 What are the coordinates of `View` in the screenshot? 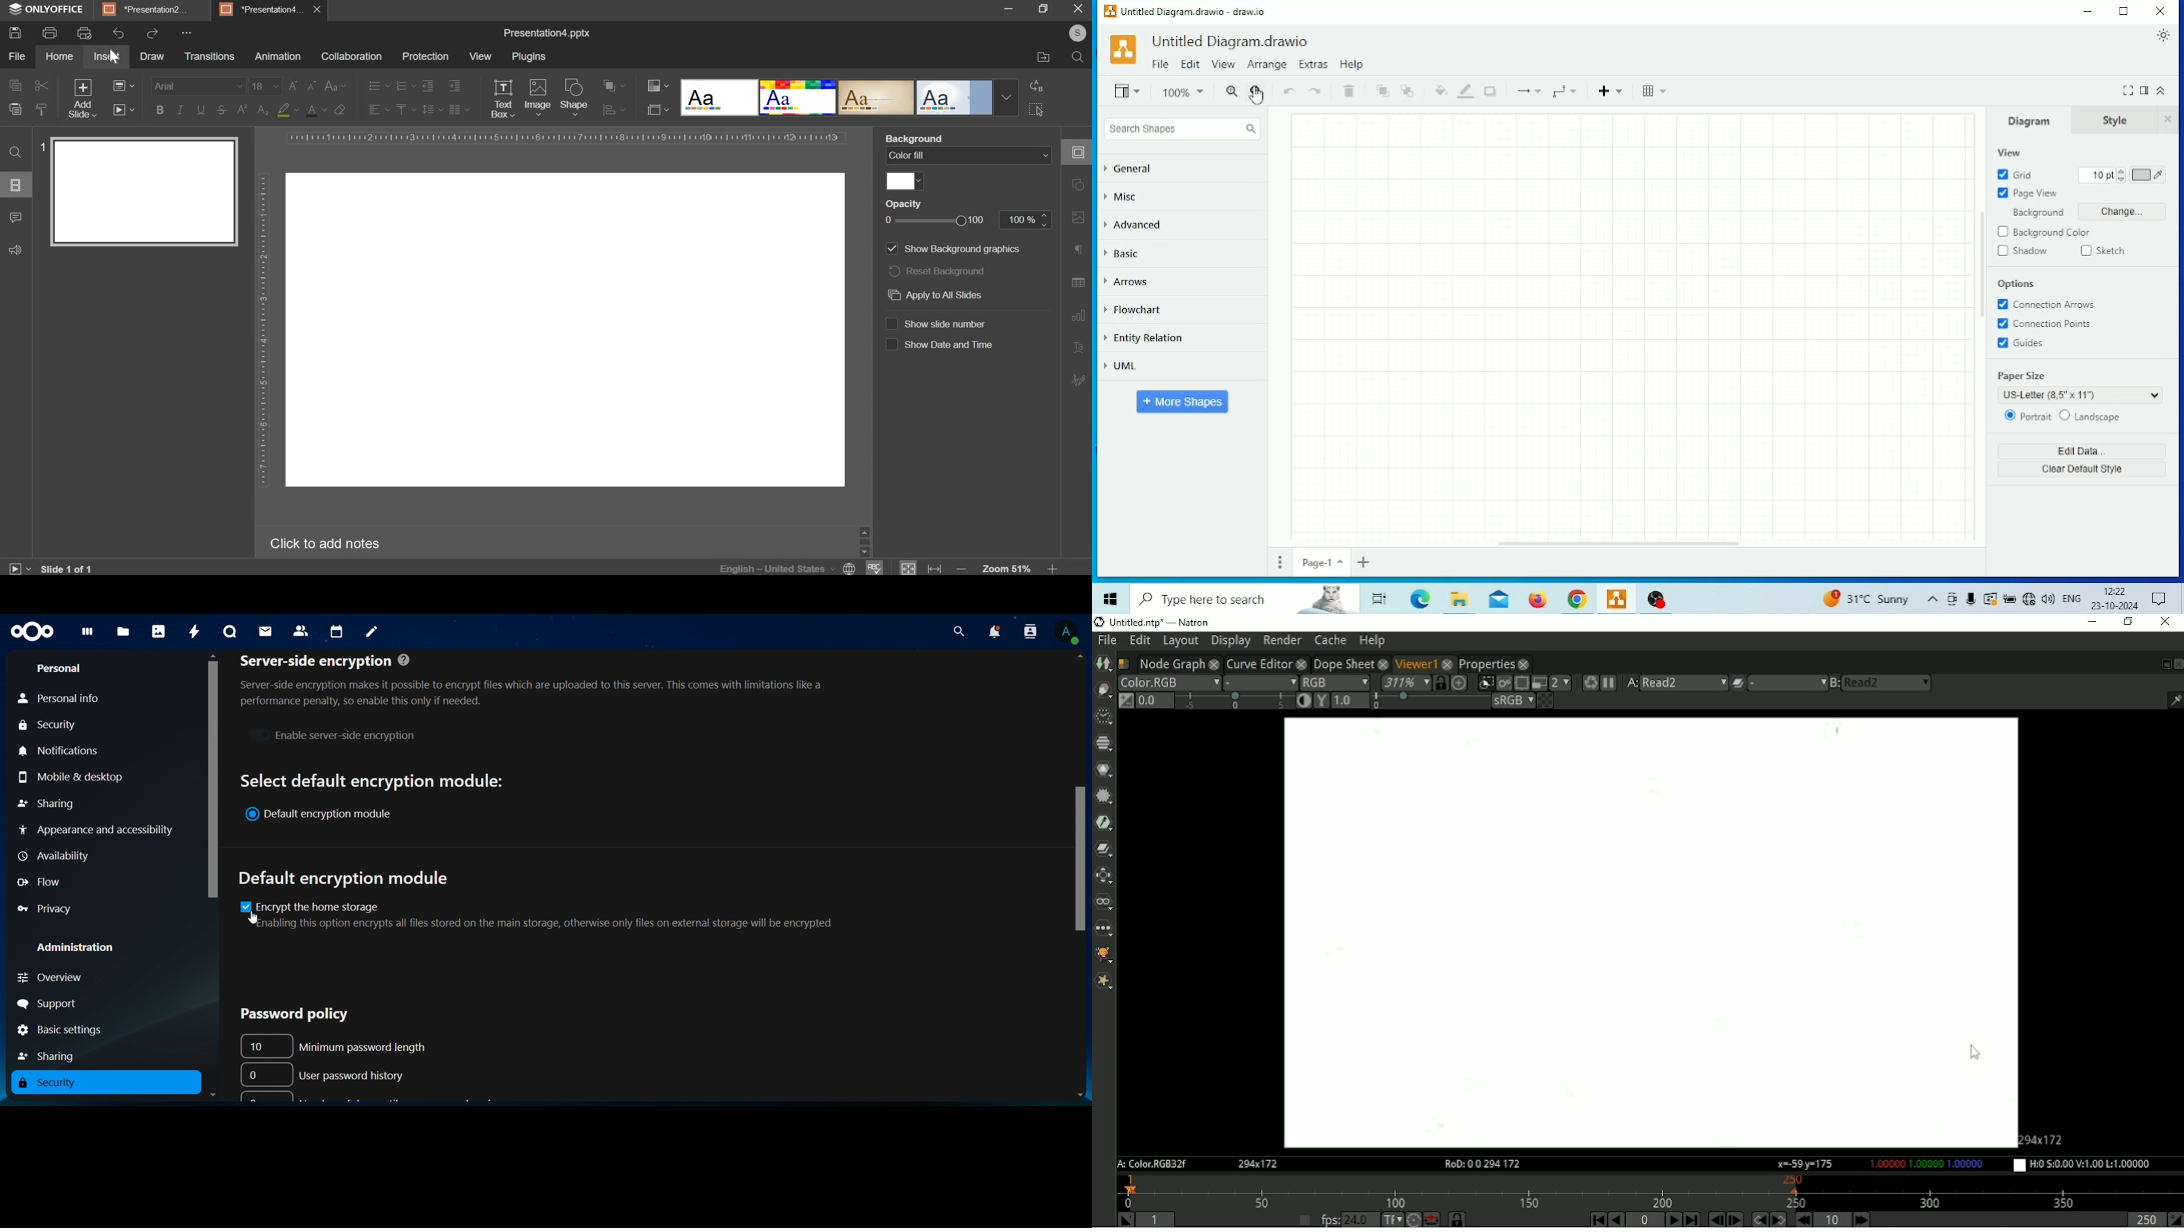 It's located at (2010, 153).